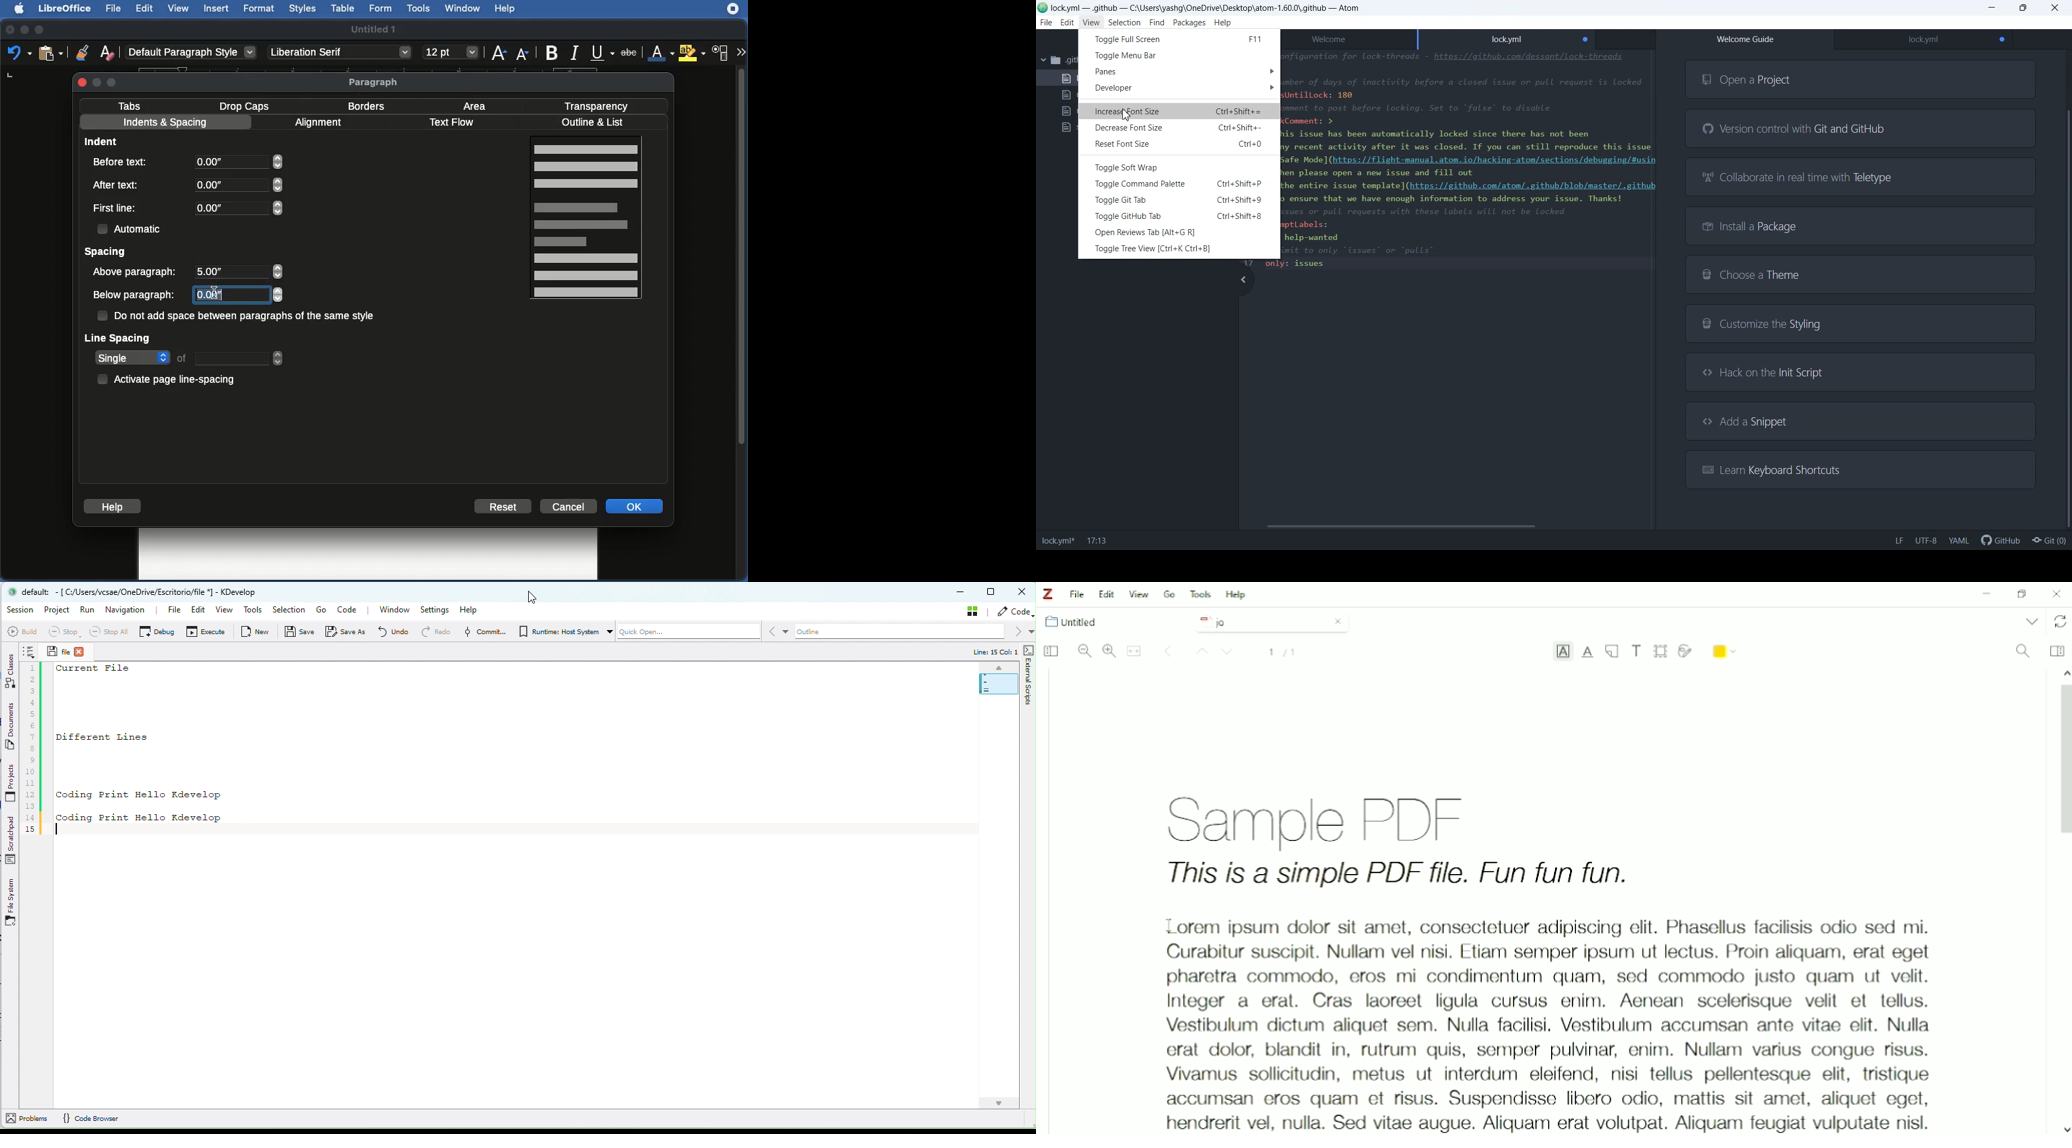  I want to click on Help, so click(112, 506).